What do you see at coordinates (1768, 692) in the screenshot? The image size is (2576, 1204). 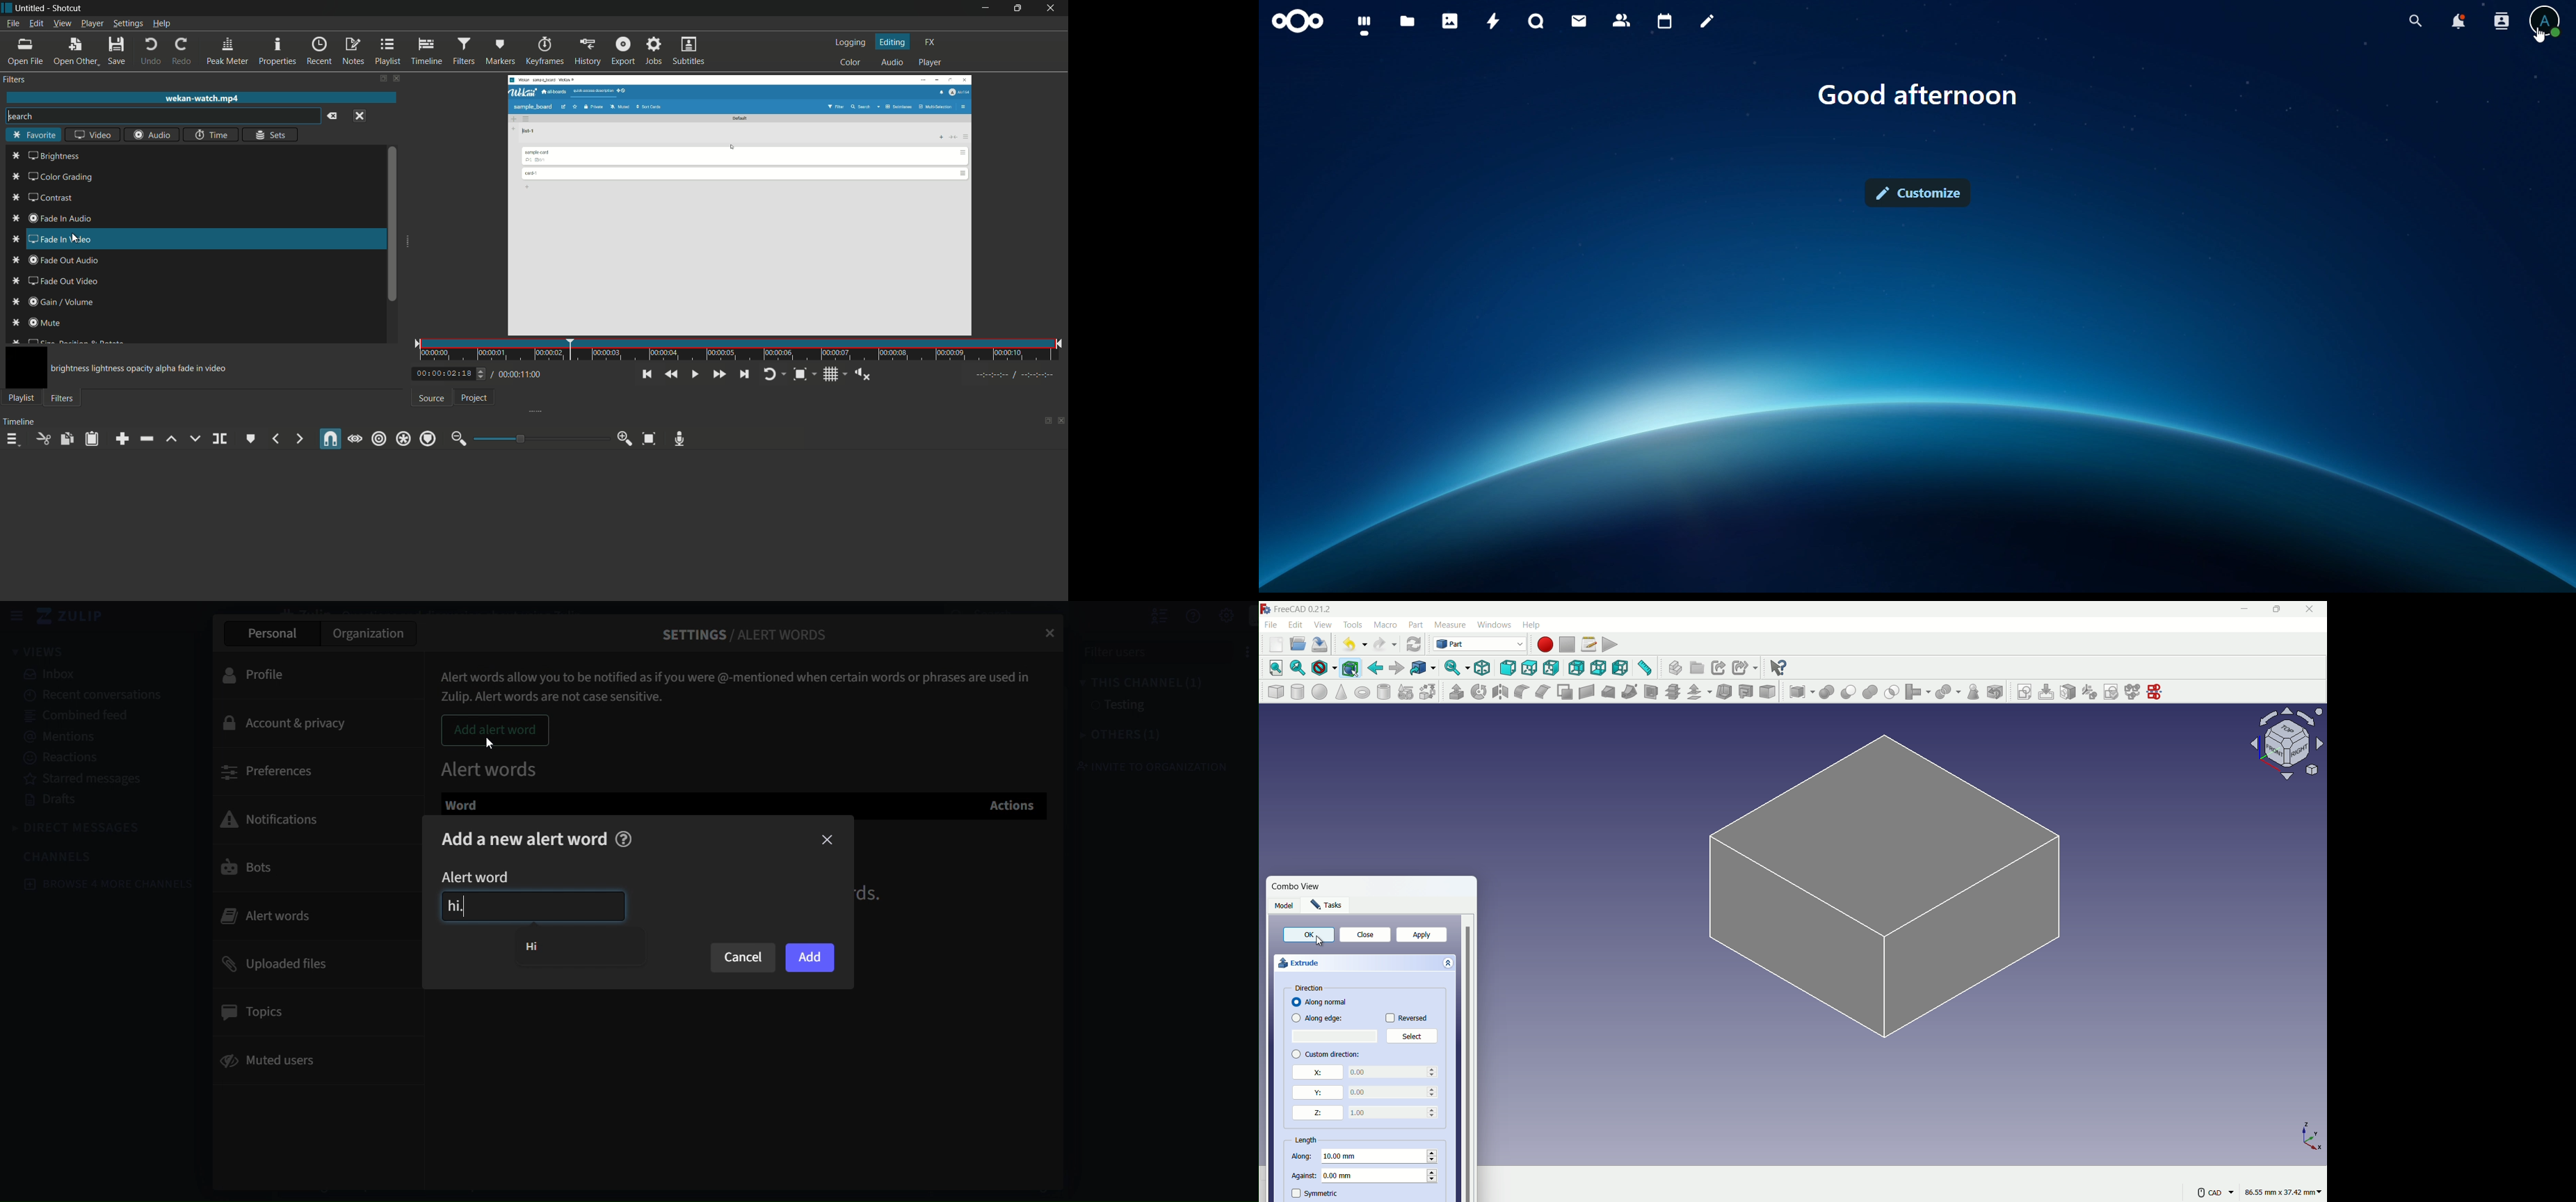 I see `color per face` at bounding box center [1768, 692].